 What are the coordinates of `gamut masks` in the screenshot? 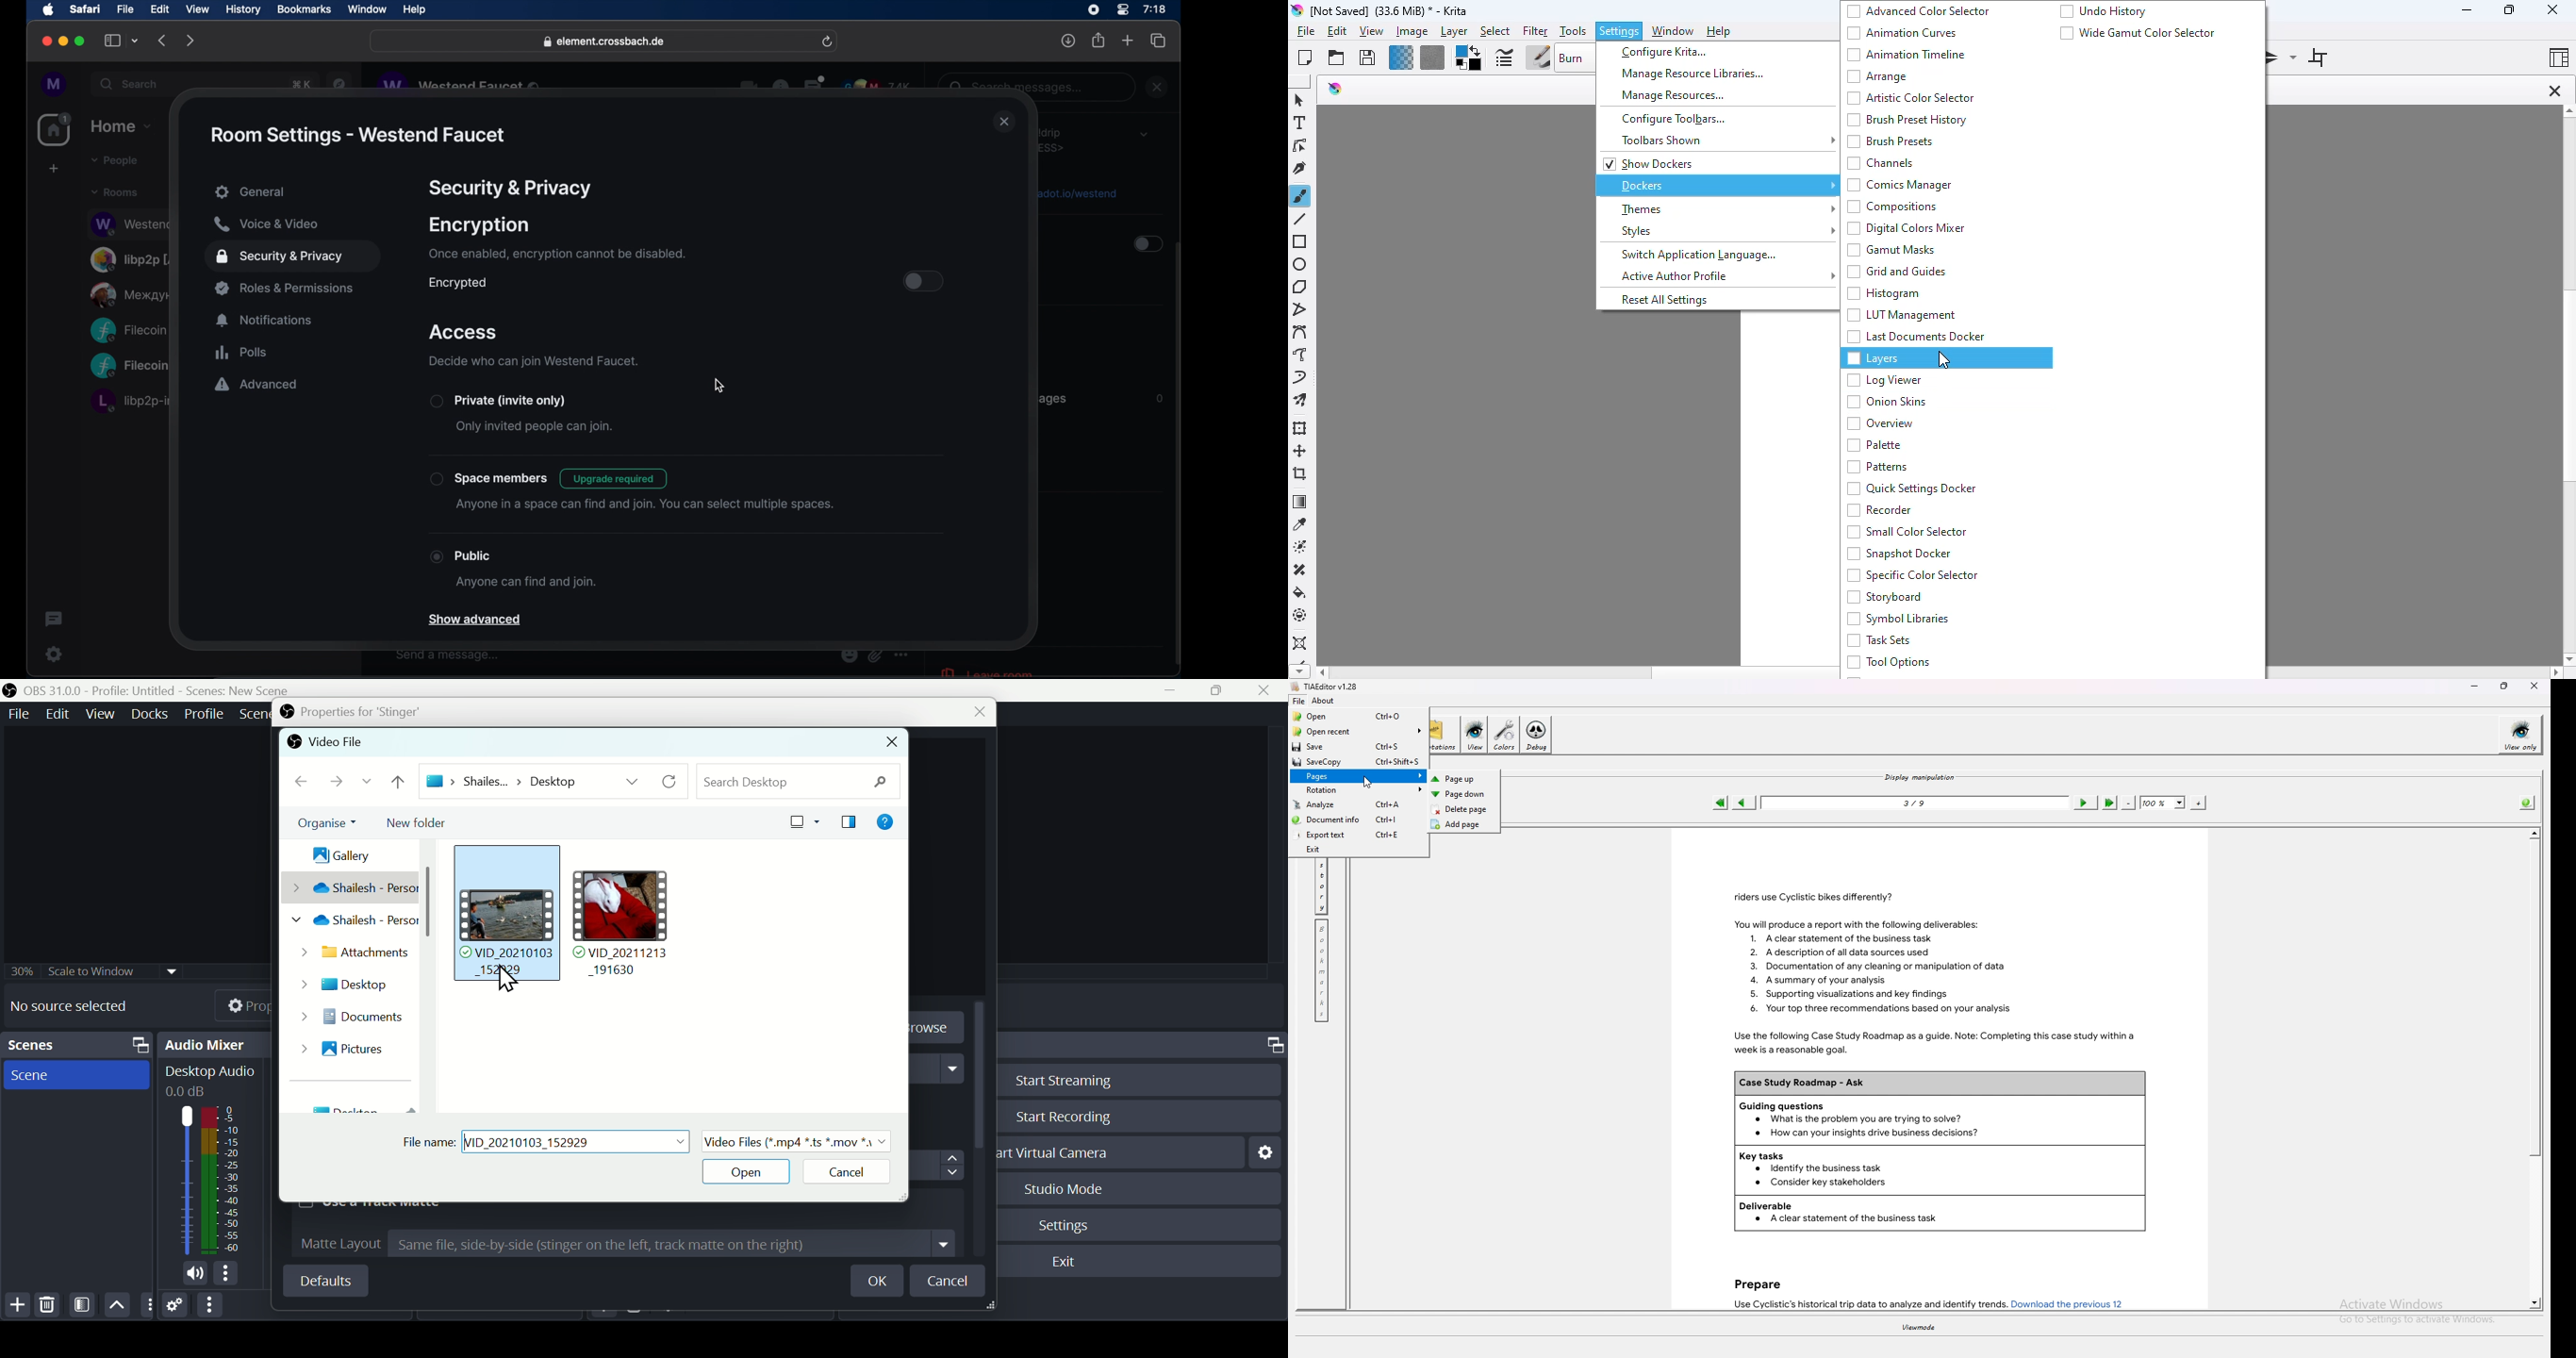 It's located at (1892, 249).